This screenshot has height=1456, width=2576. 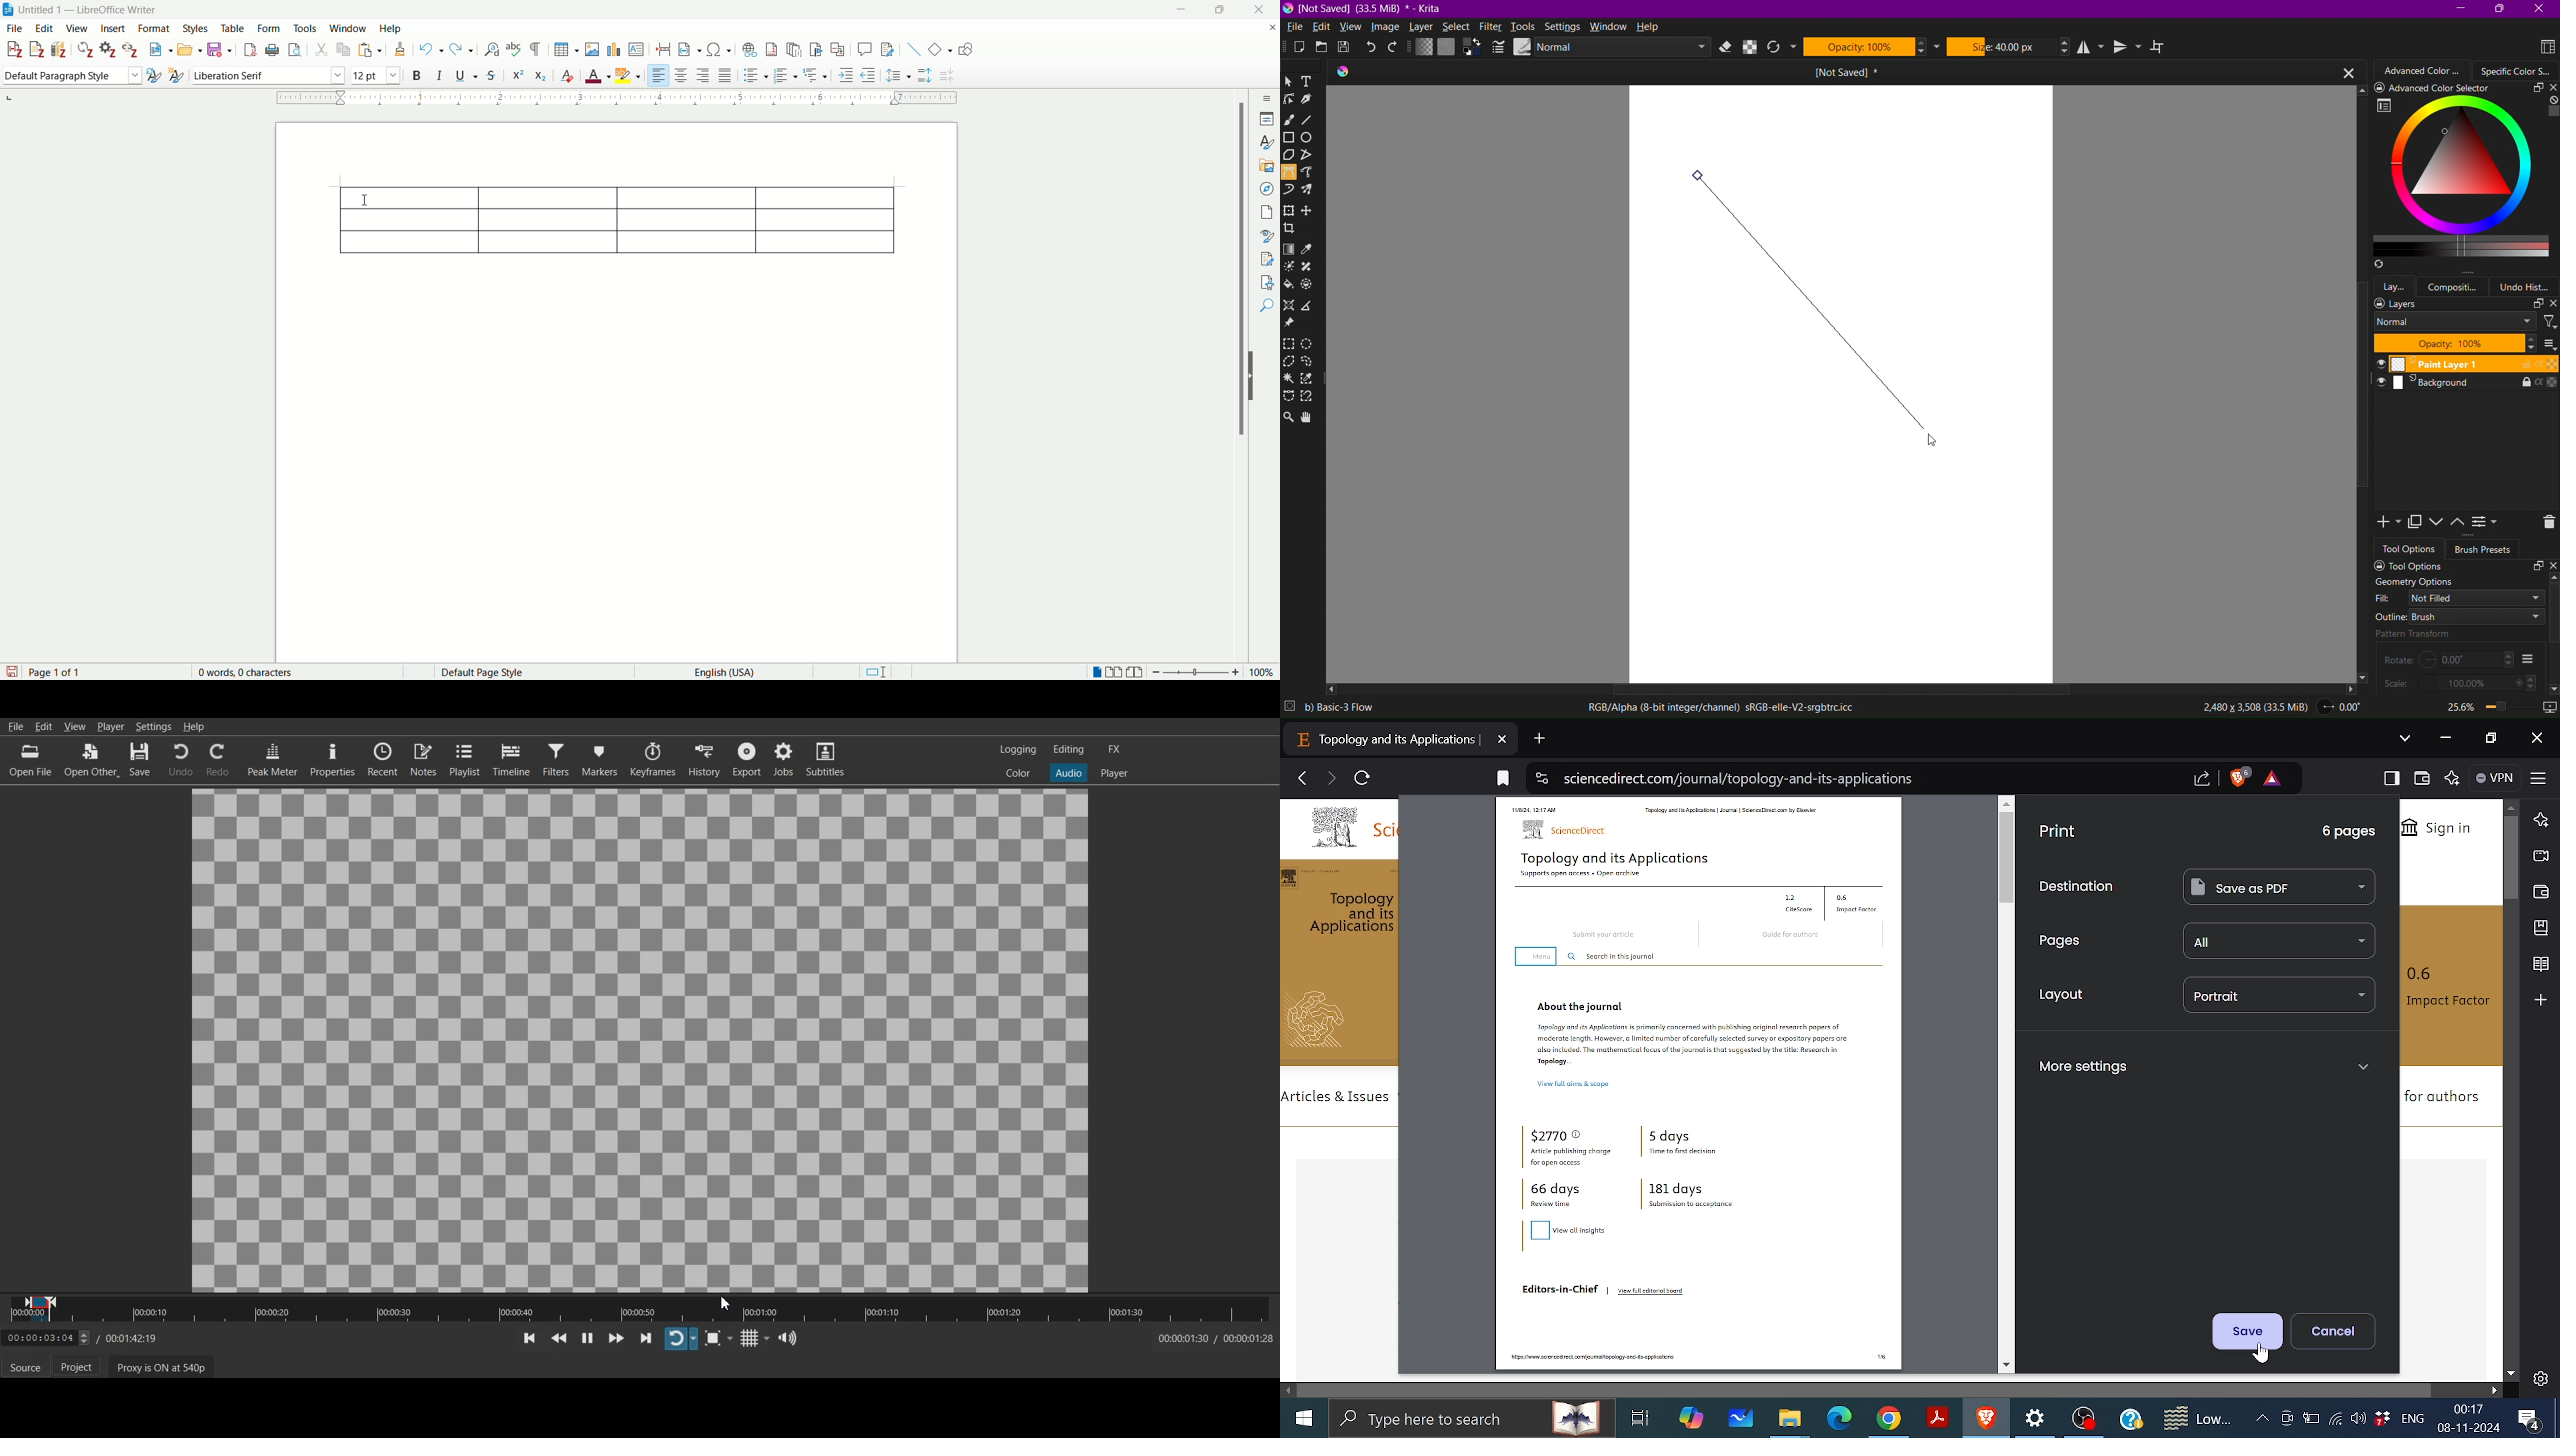 What do you see at coordinates (1788, 1421) in the screenshot?
I see `Files` at bounding box center [1788, 1421].